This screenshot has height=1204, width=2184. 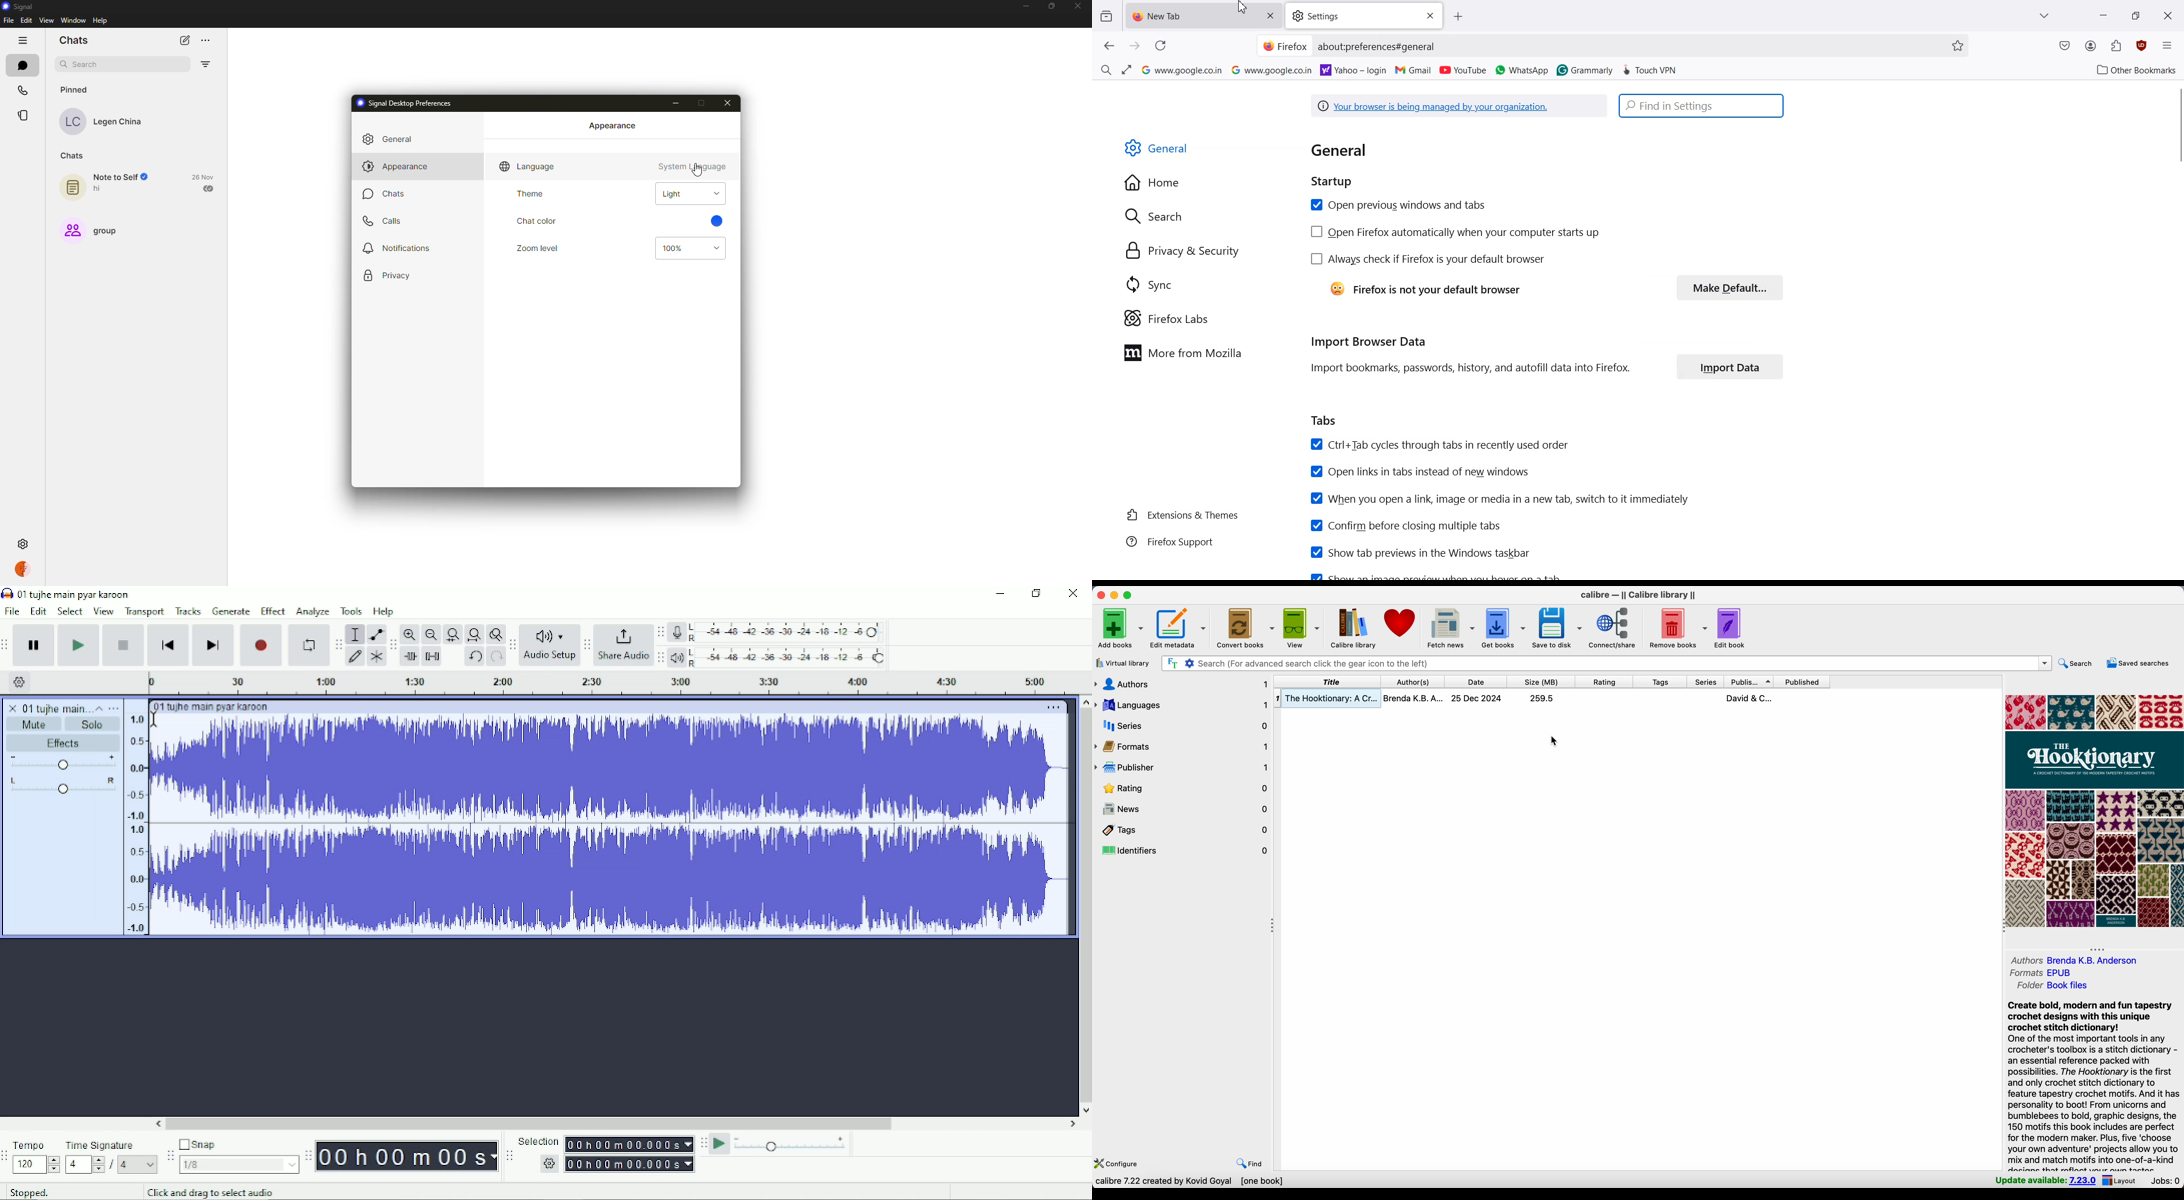 I want to click on book cover preview, so click(x=2093, y=811).